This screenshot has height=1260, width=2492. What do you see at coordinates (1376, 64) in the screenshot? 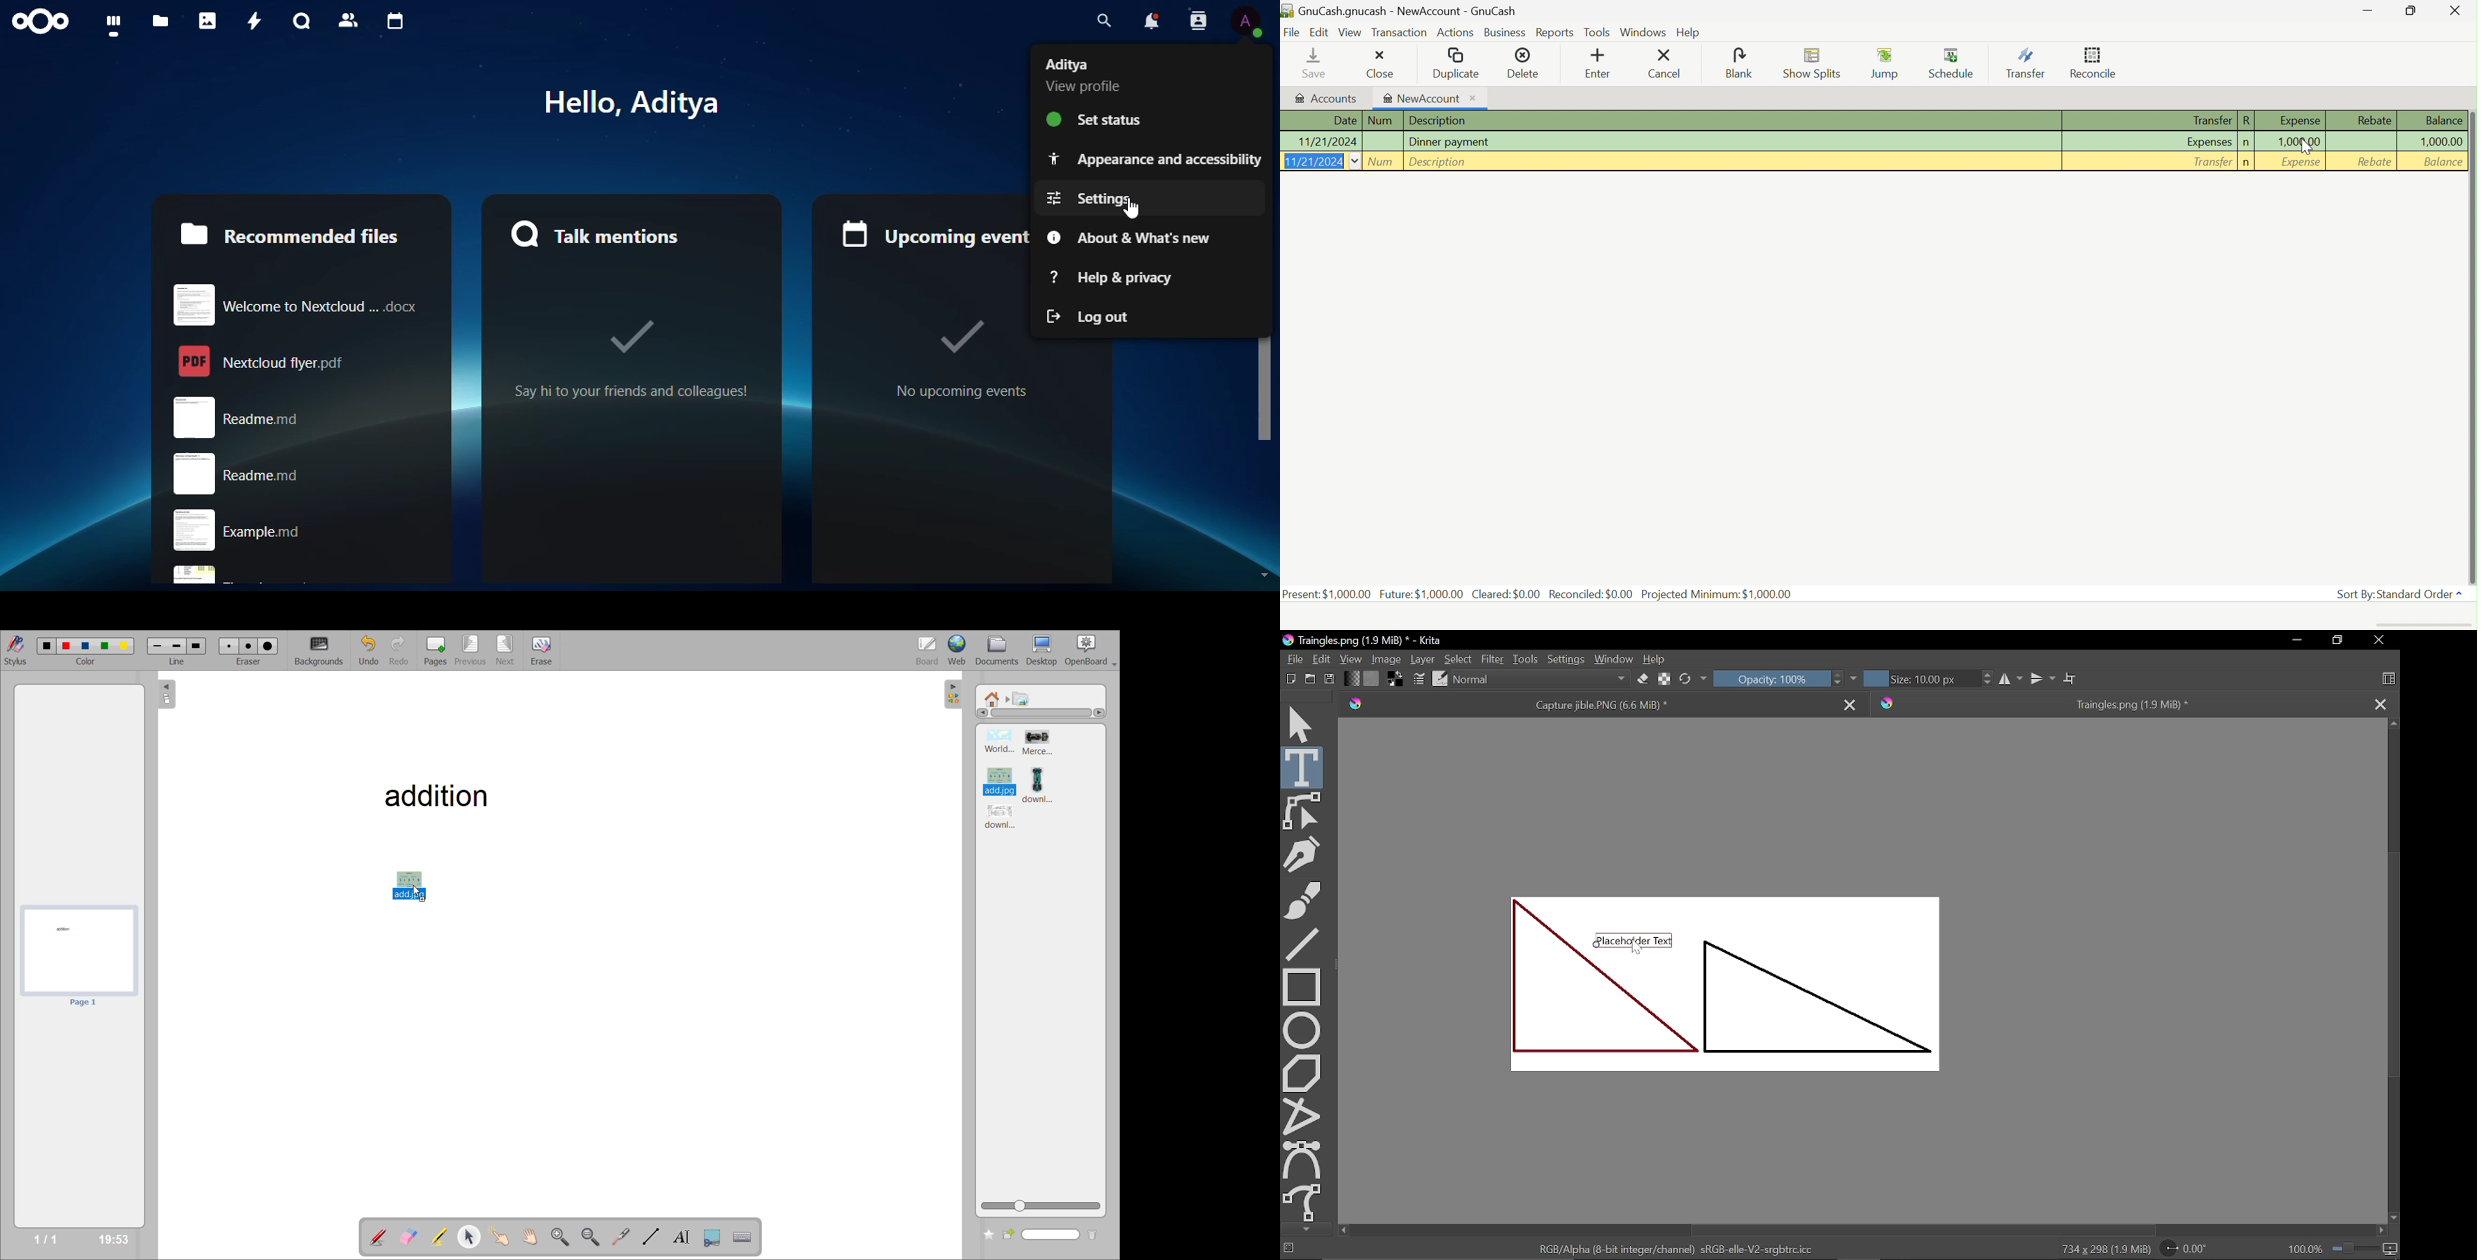
I see `Close` at bounding box center [1376, 64].